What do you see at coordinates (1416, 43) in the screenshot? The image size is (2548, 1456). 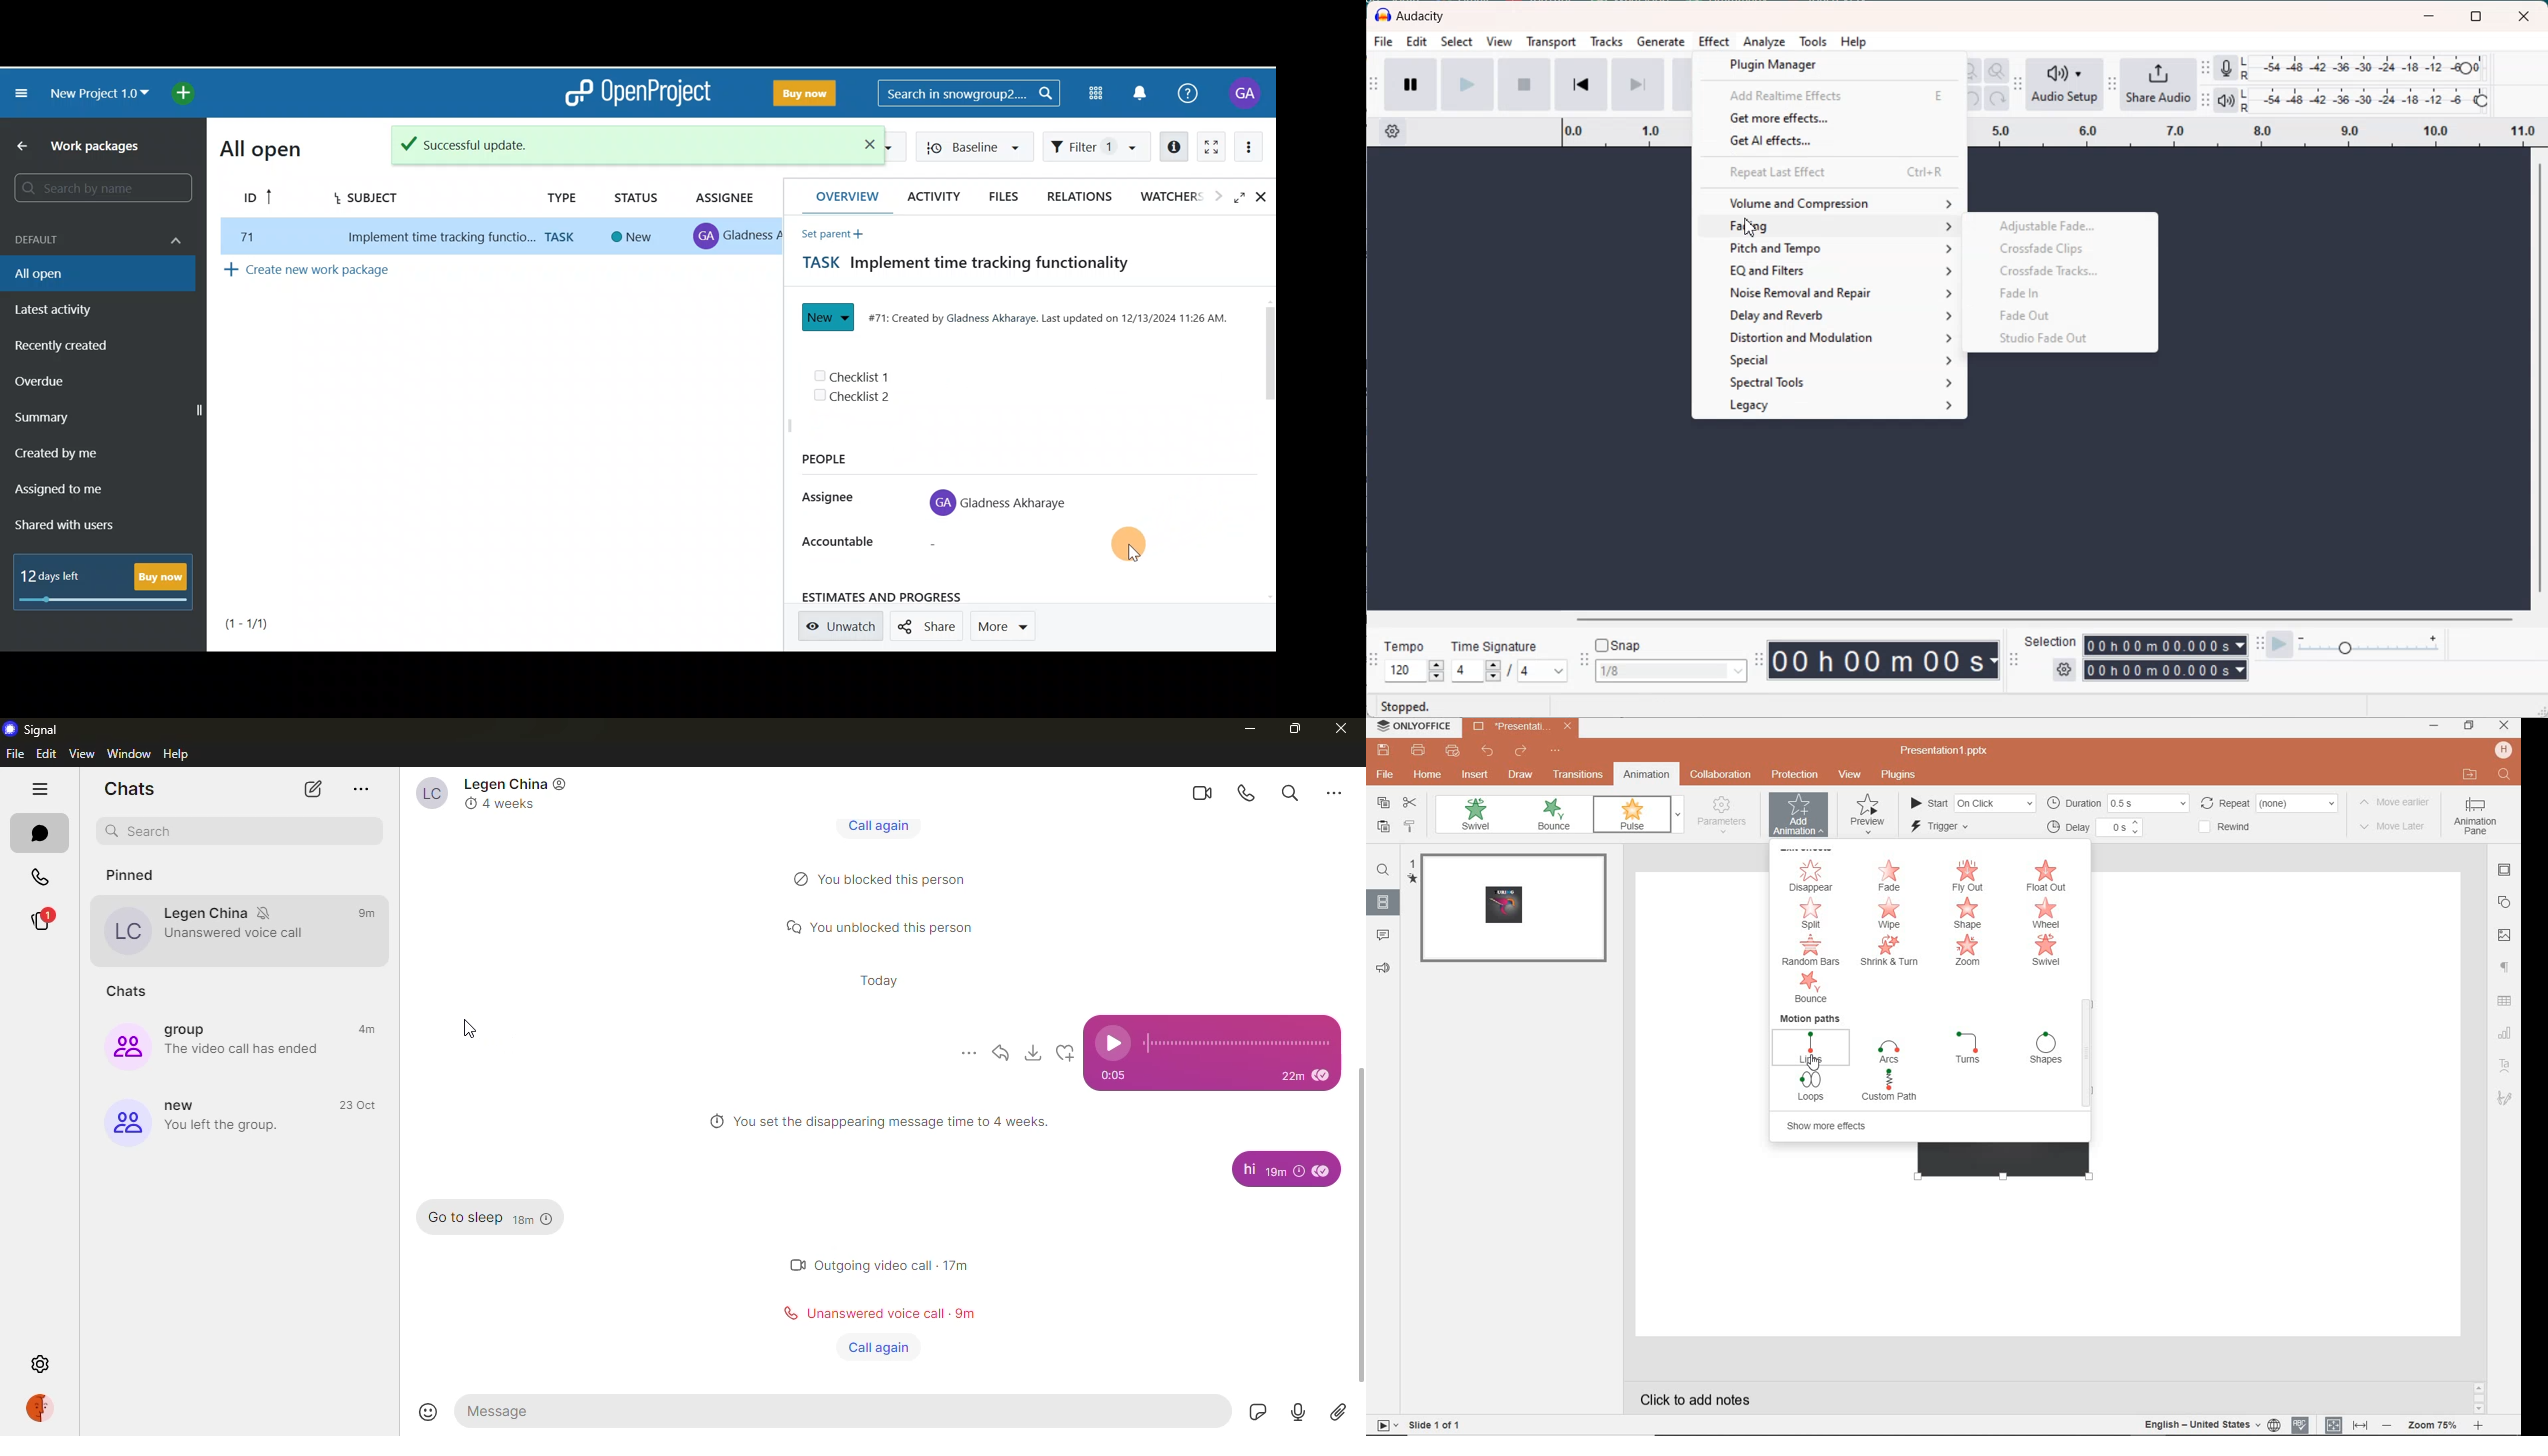 I see `Edit` at bounding box center [1416, 43].